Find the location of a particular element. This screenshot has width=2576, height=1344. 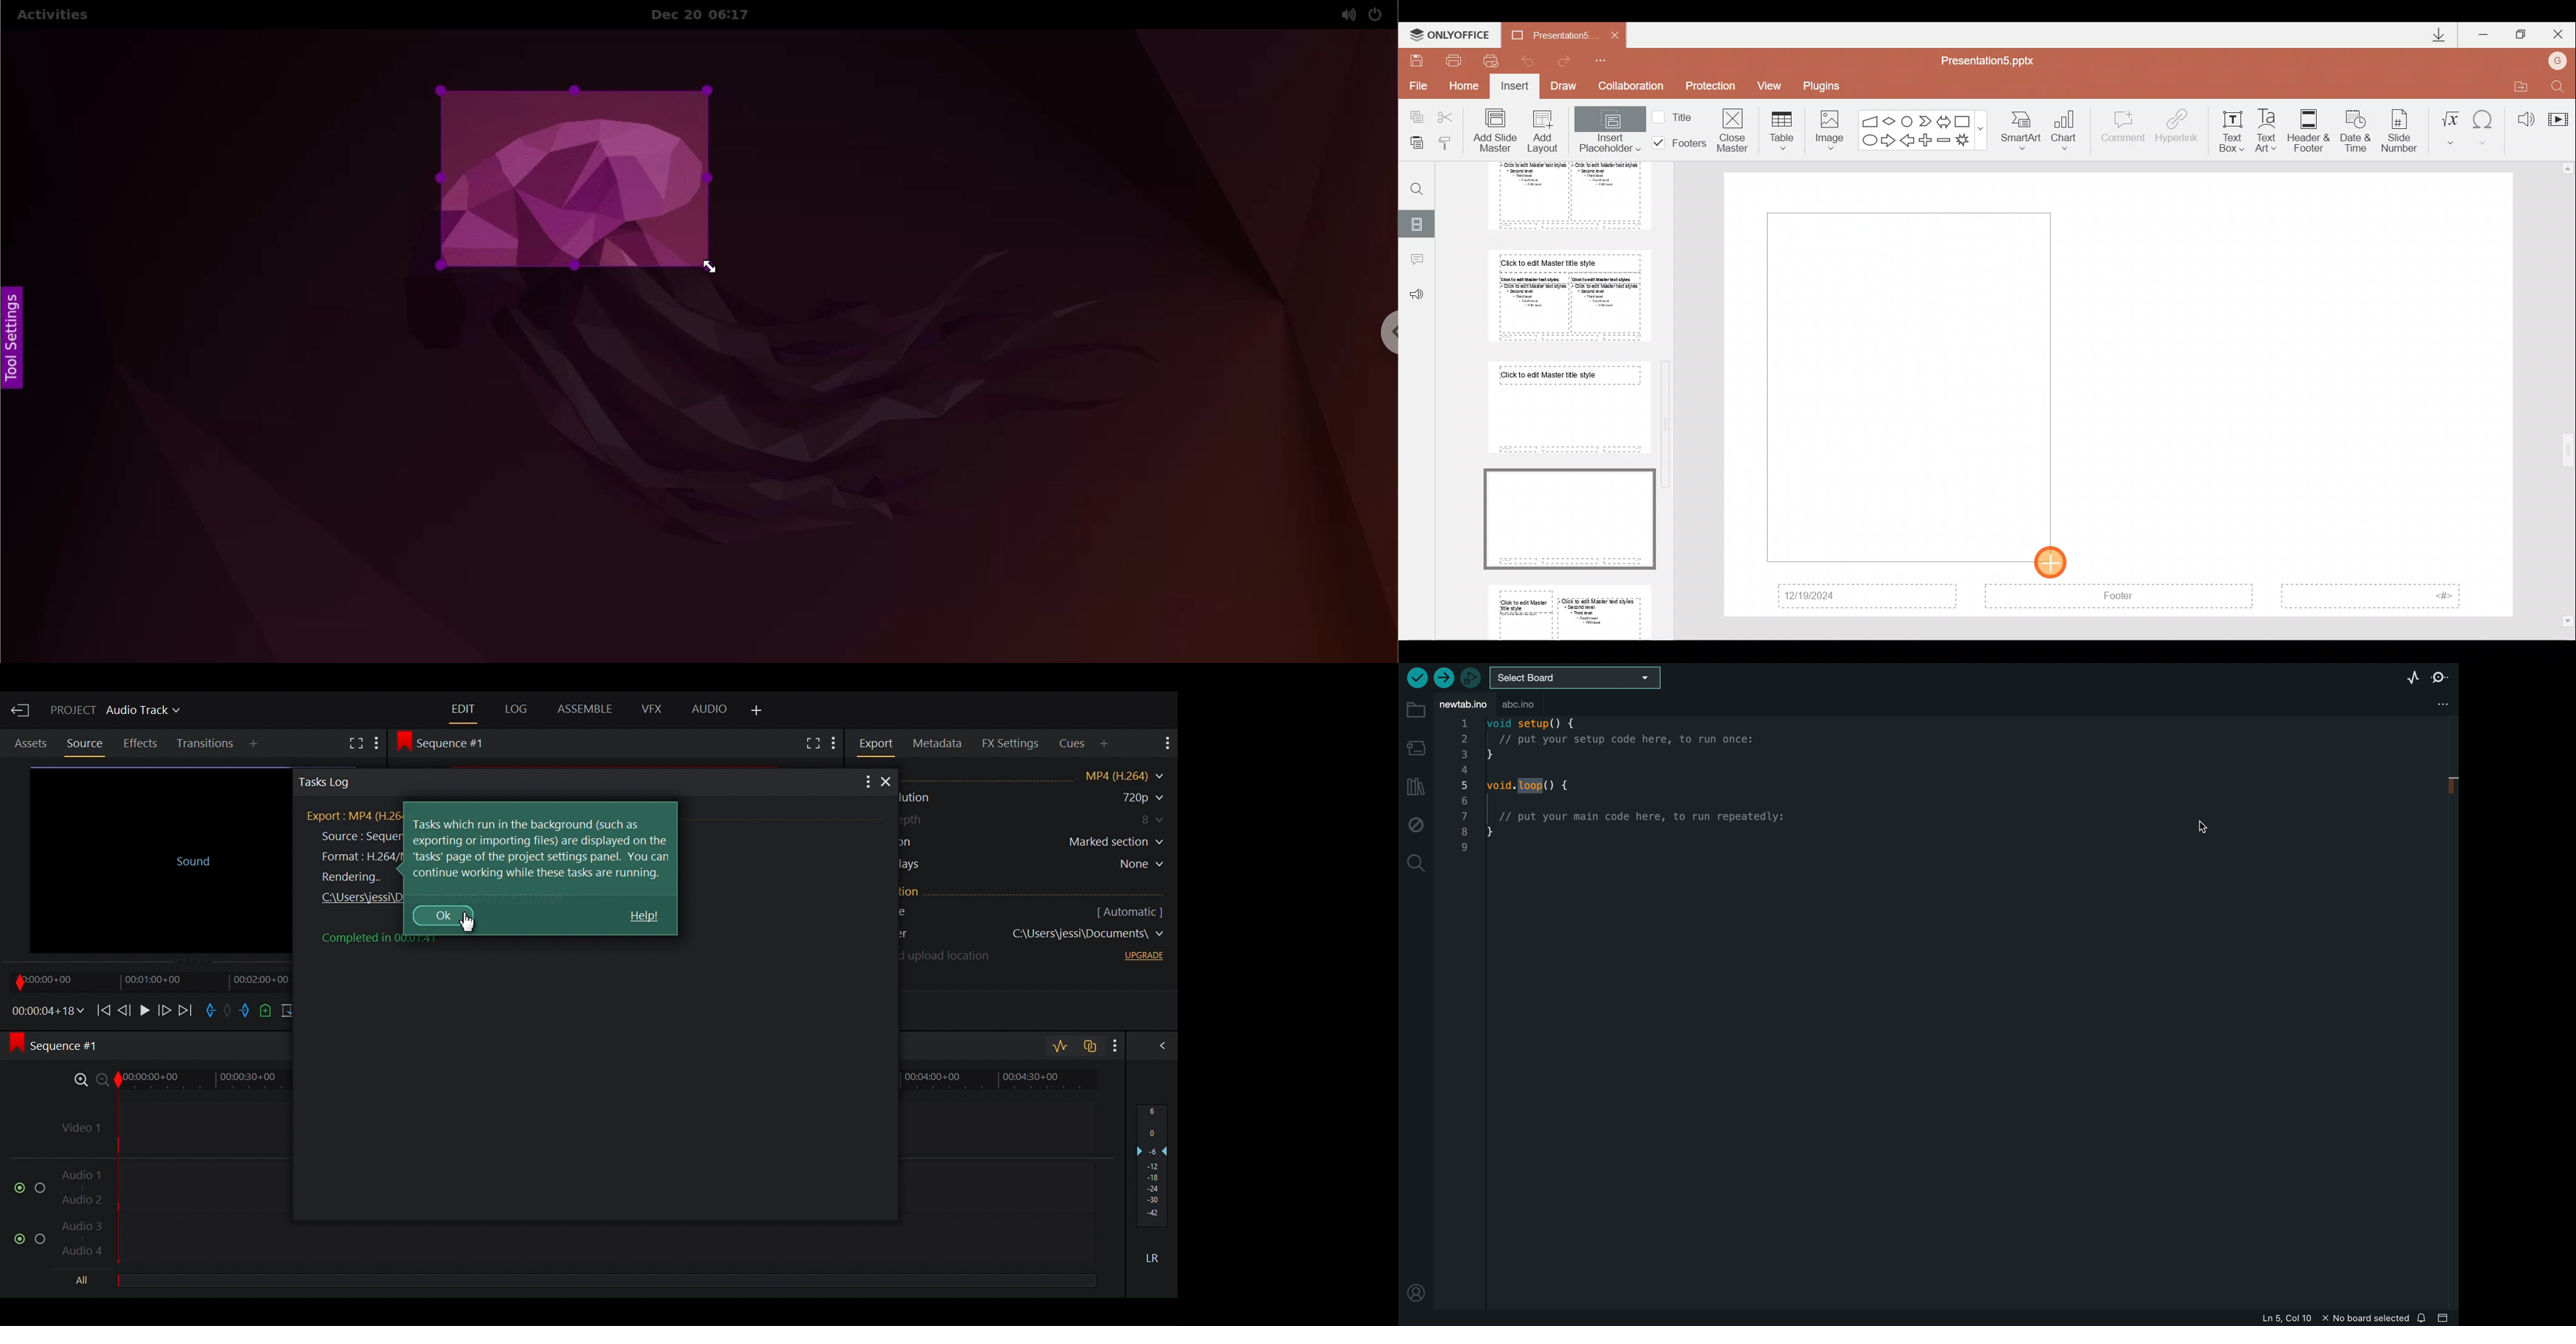

Plugins is located at coordinates (1826, 84).